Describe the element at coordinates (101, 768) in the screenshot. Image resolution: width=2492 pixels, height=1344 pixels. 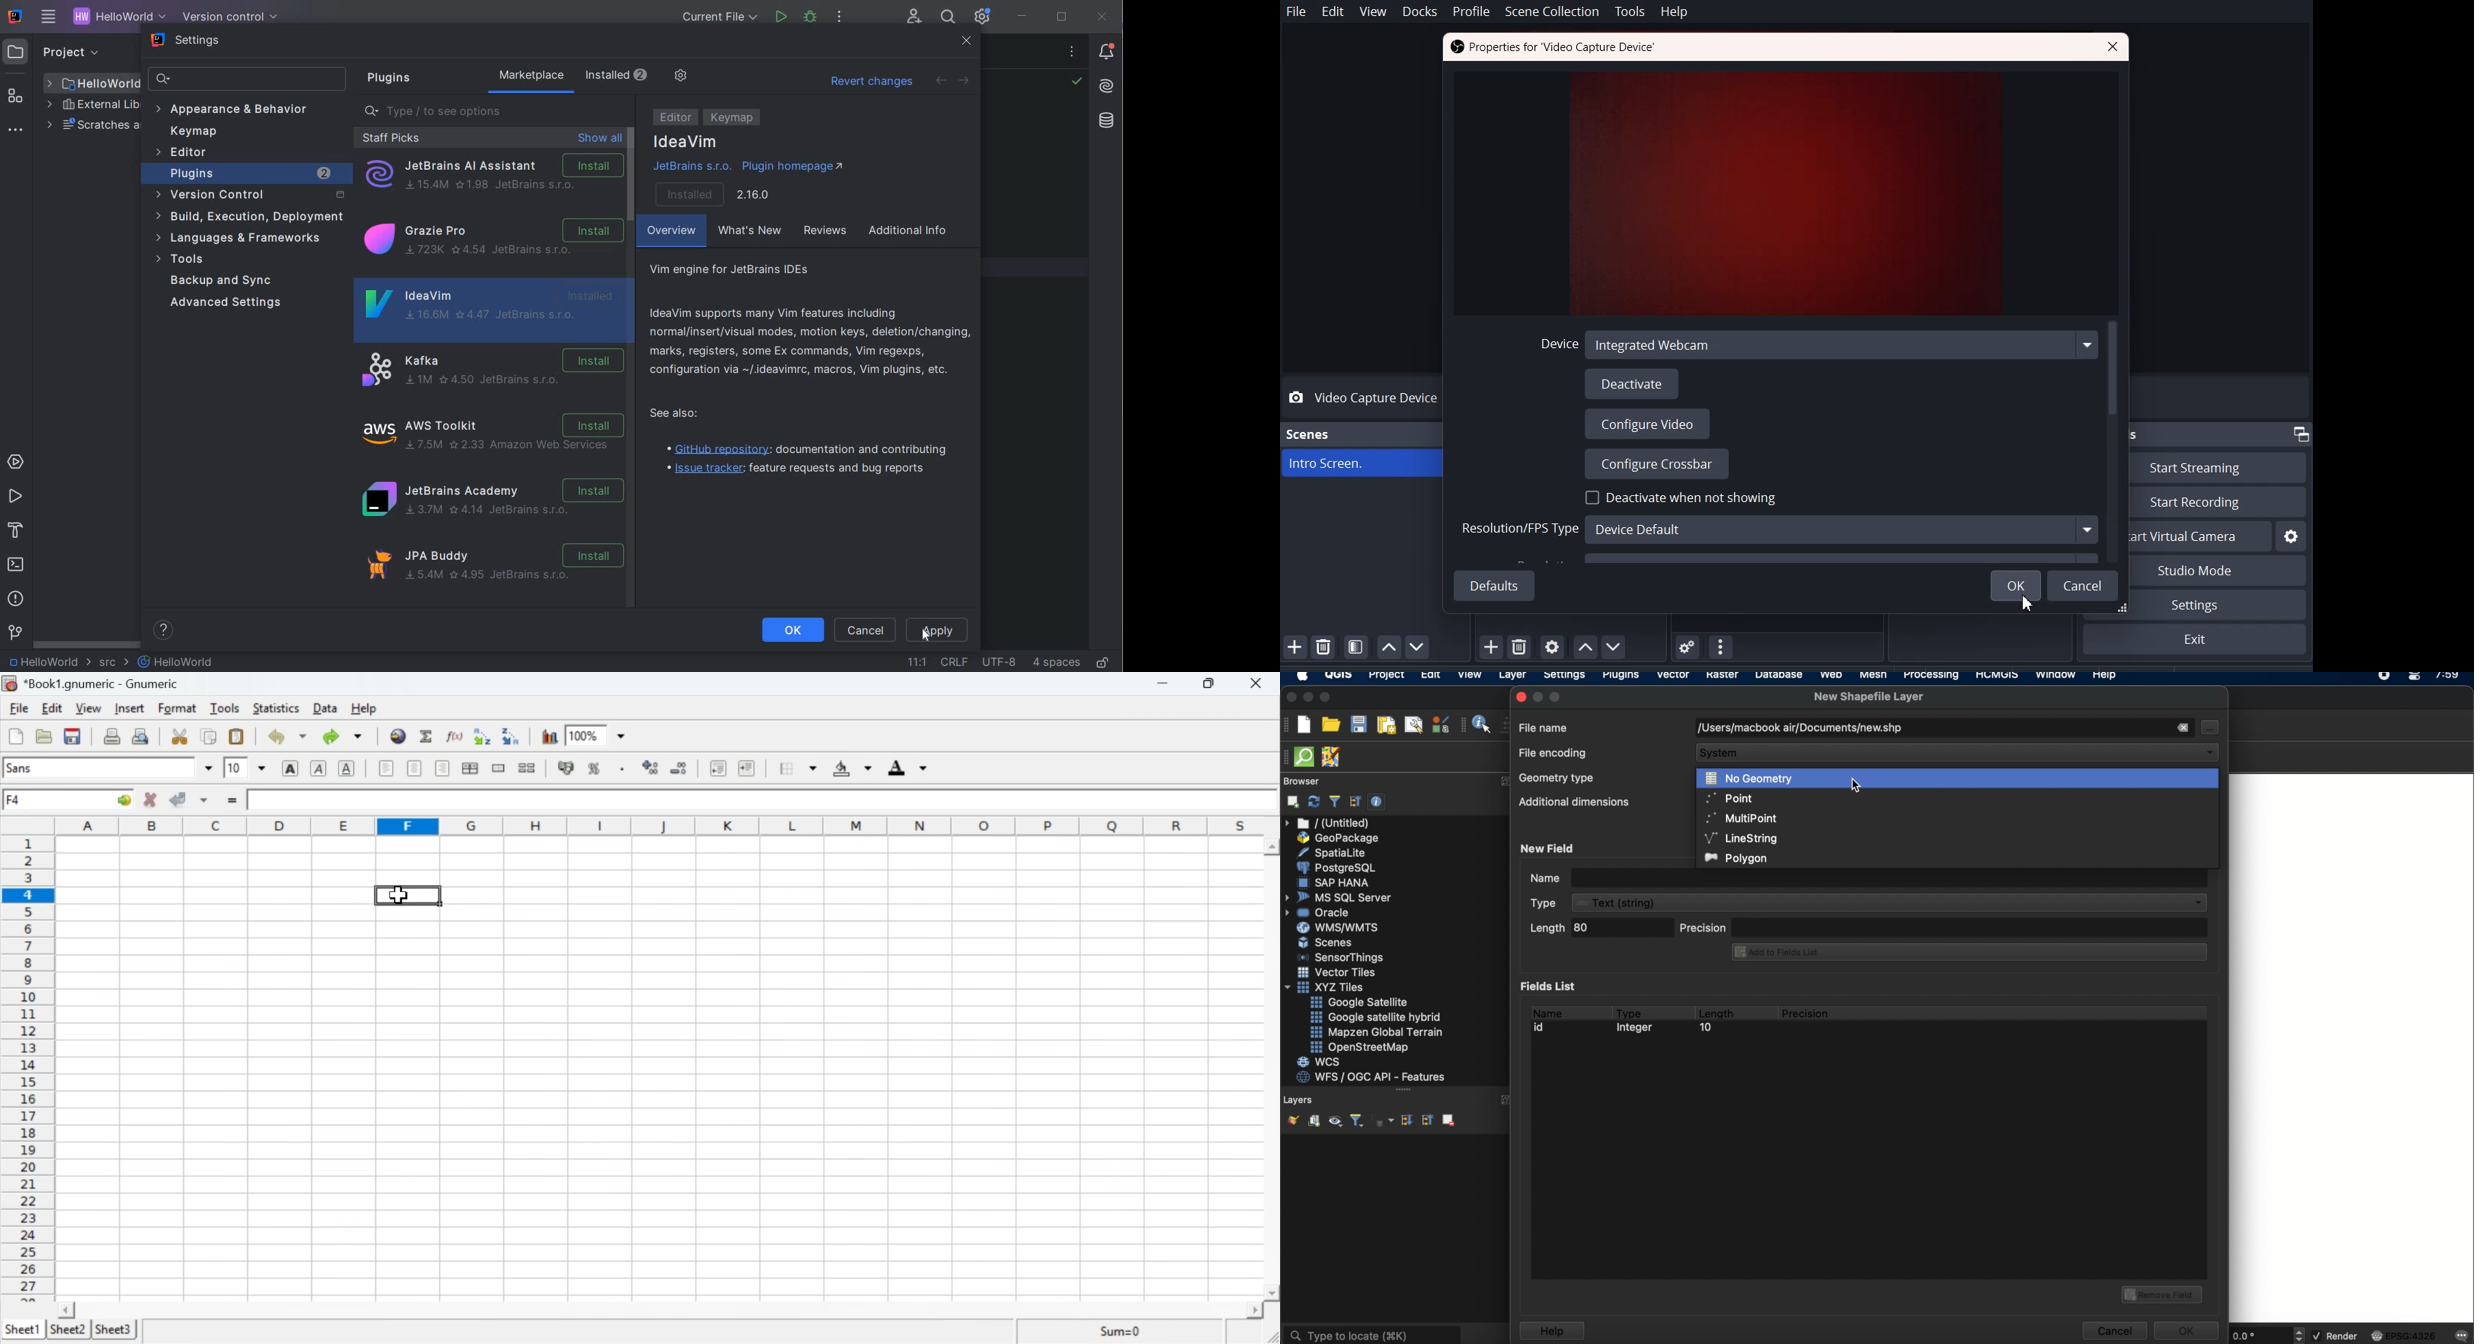
I see `Font Style` at that location.